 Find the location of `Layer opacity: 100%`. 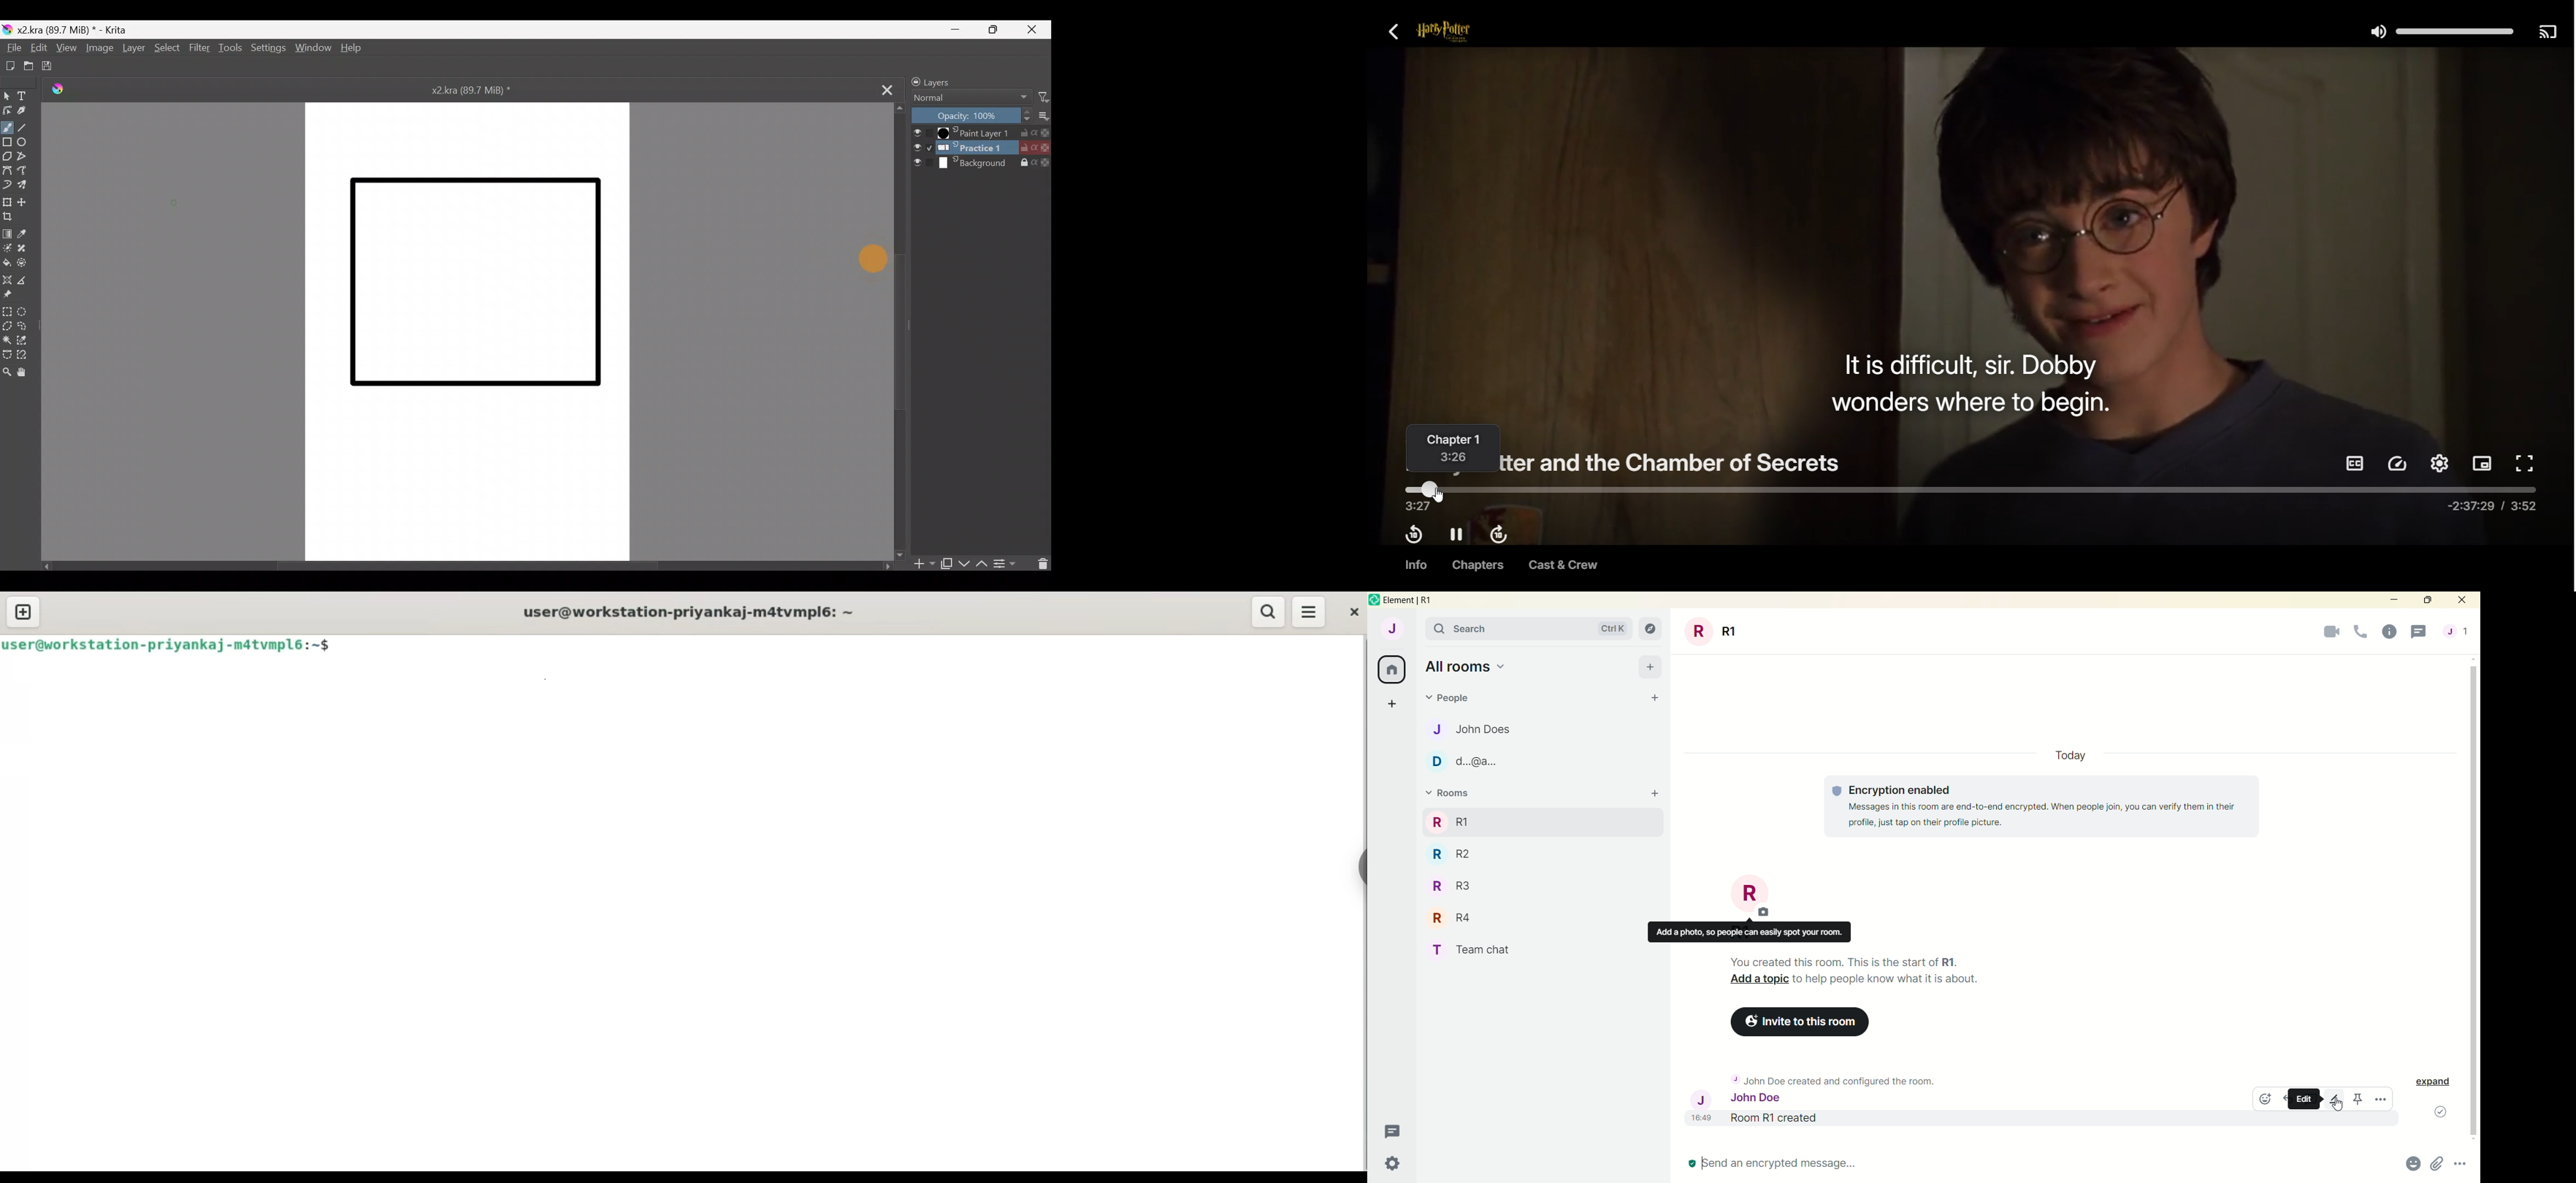

Layer opacity: 100% is located at coordinates (969, 116).